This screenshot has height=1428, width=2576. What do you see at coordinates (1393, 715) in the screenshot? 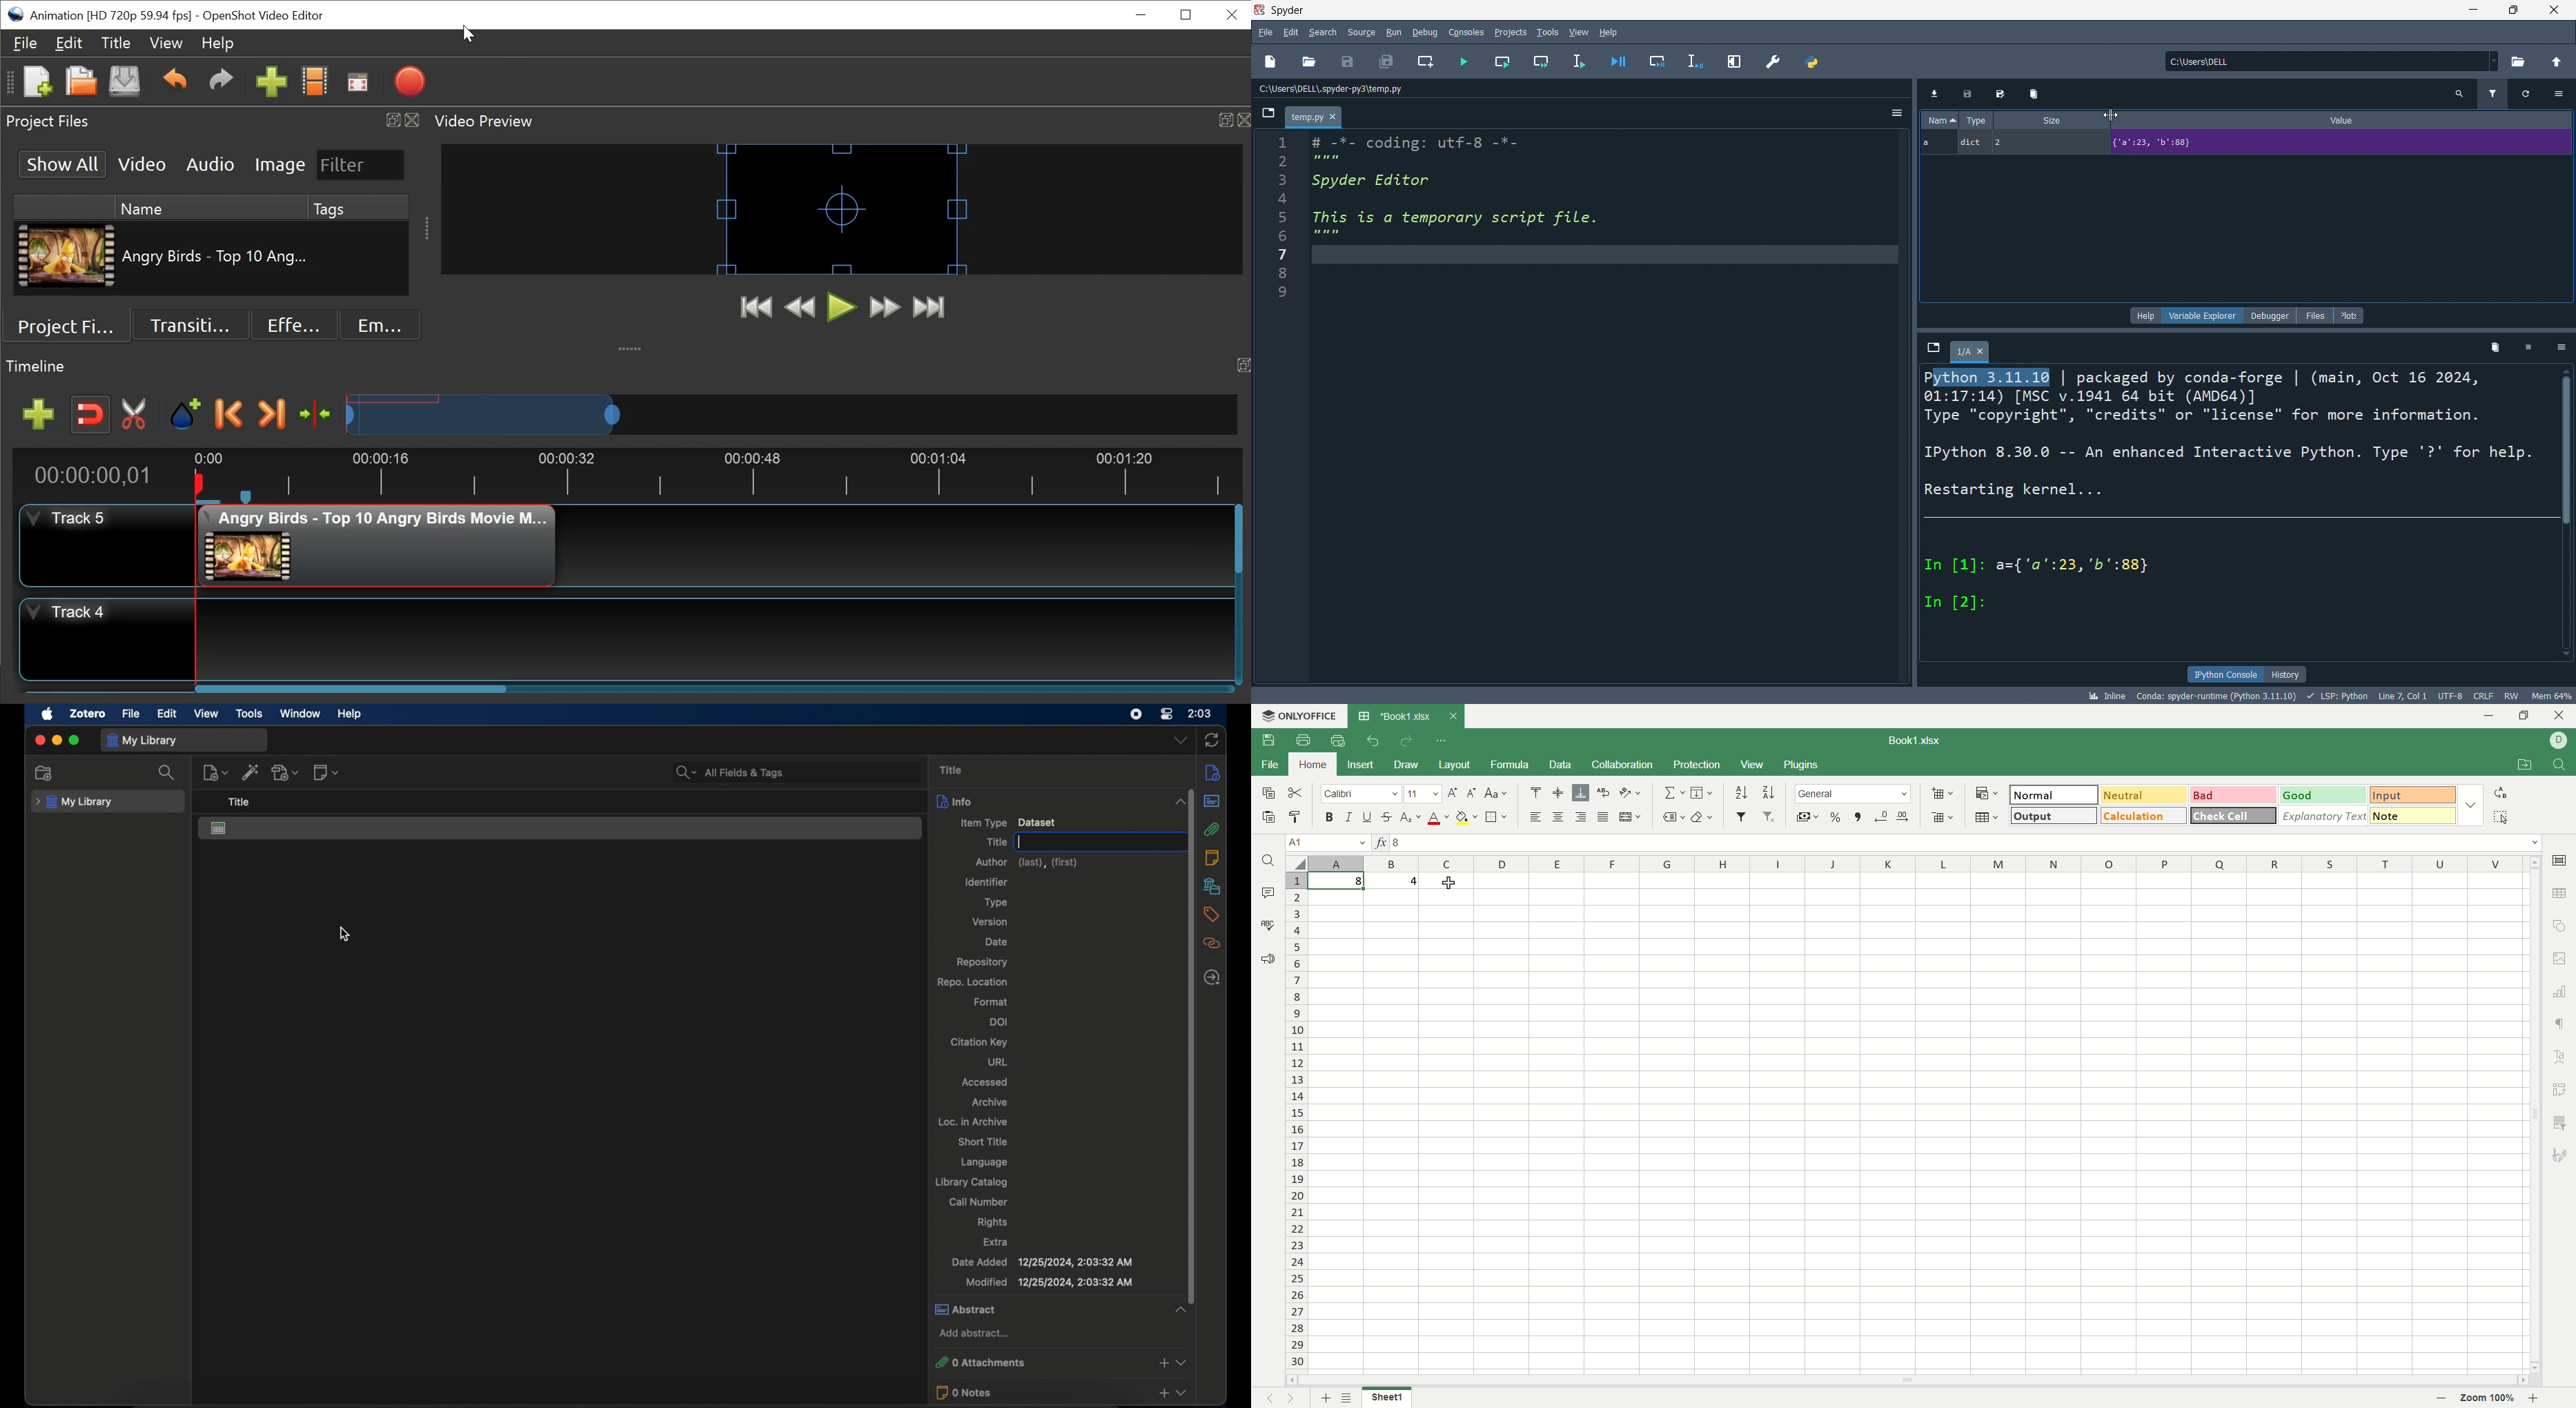
I see `Book 1.xlsx` at bounding box center [1393, 715].